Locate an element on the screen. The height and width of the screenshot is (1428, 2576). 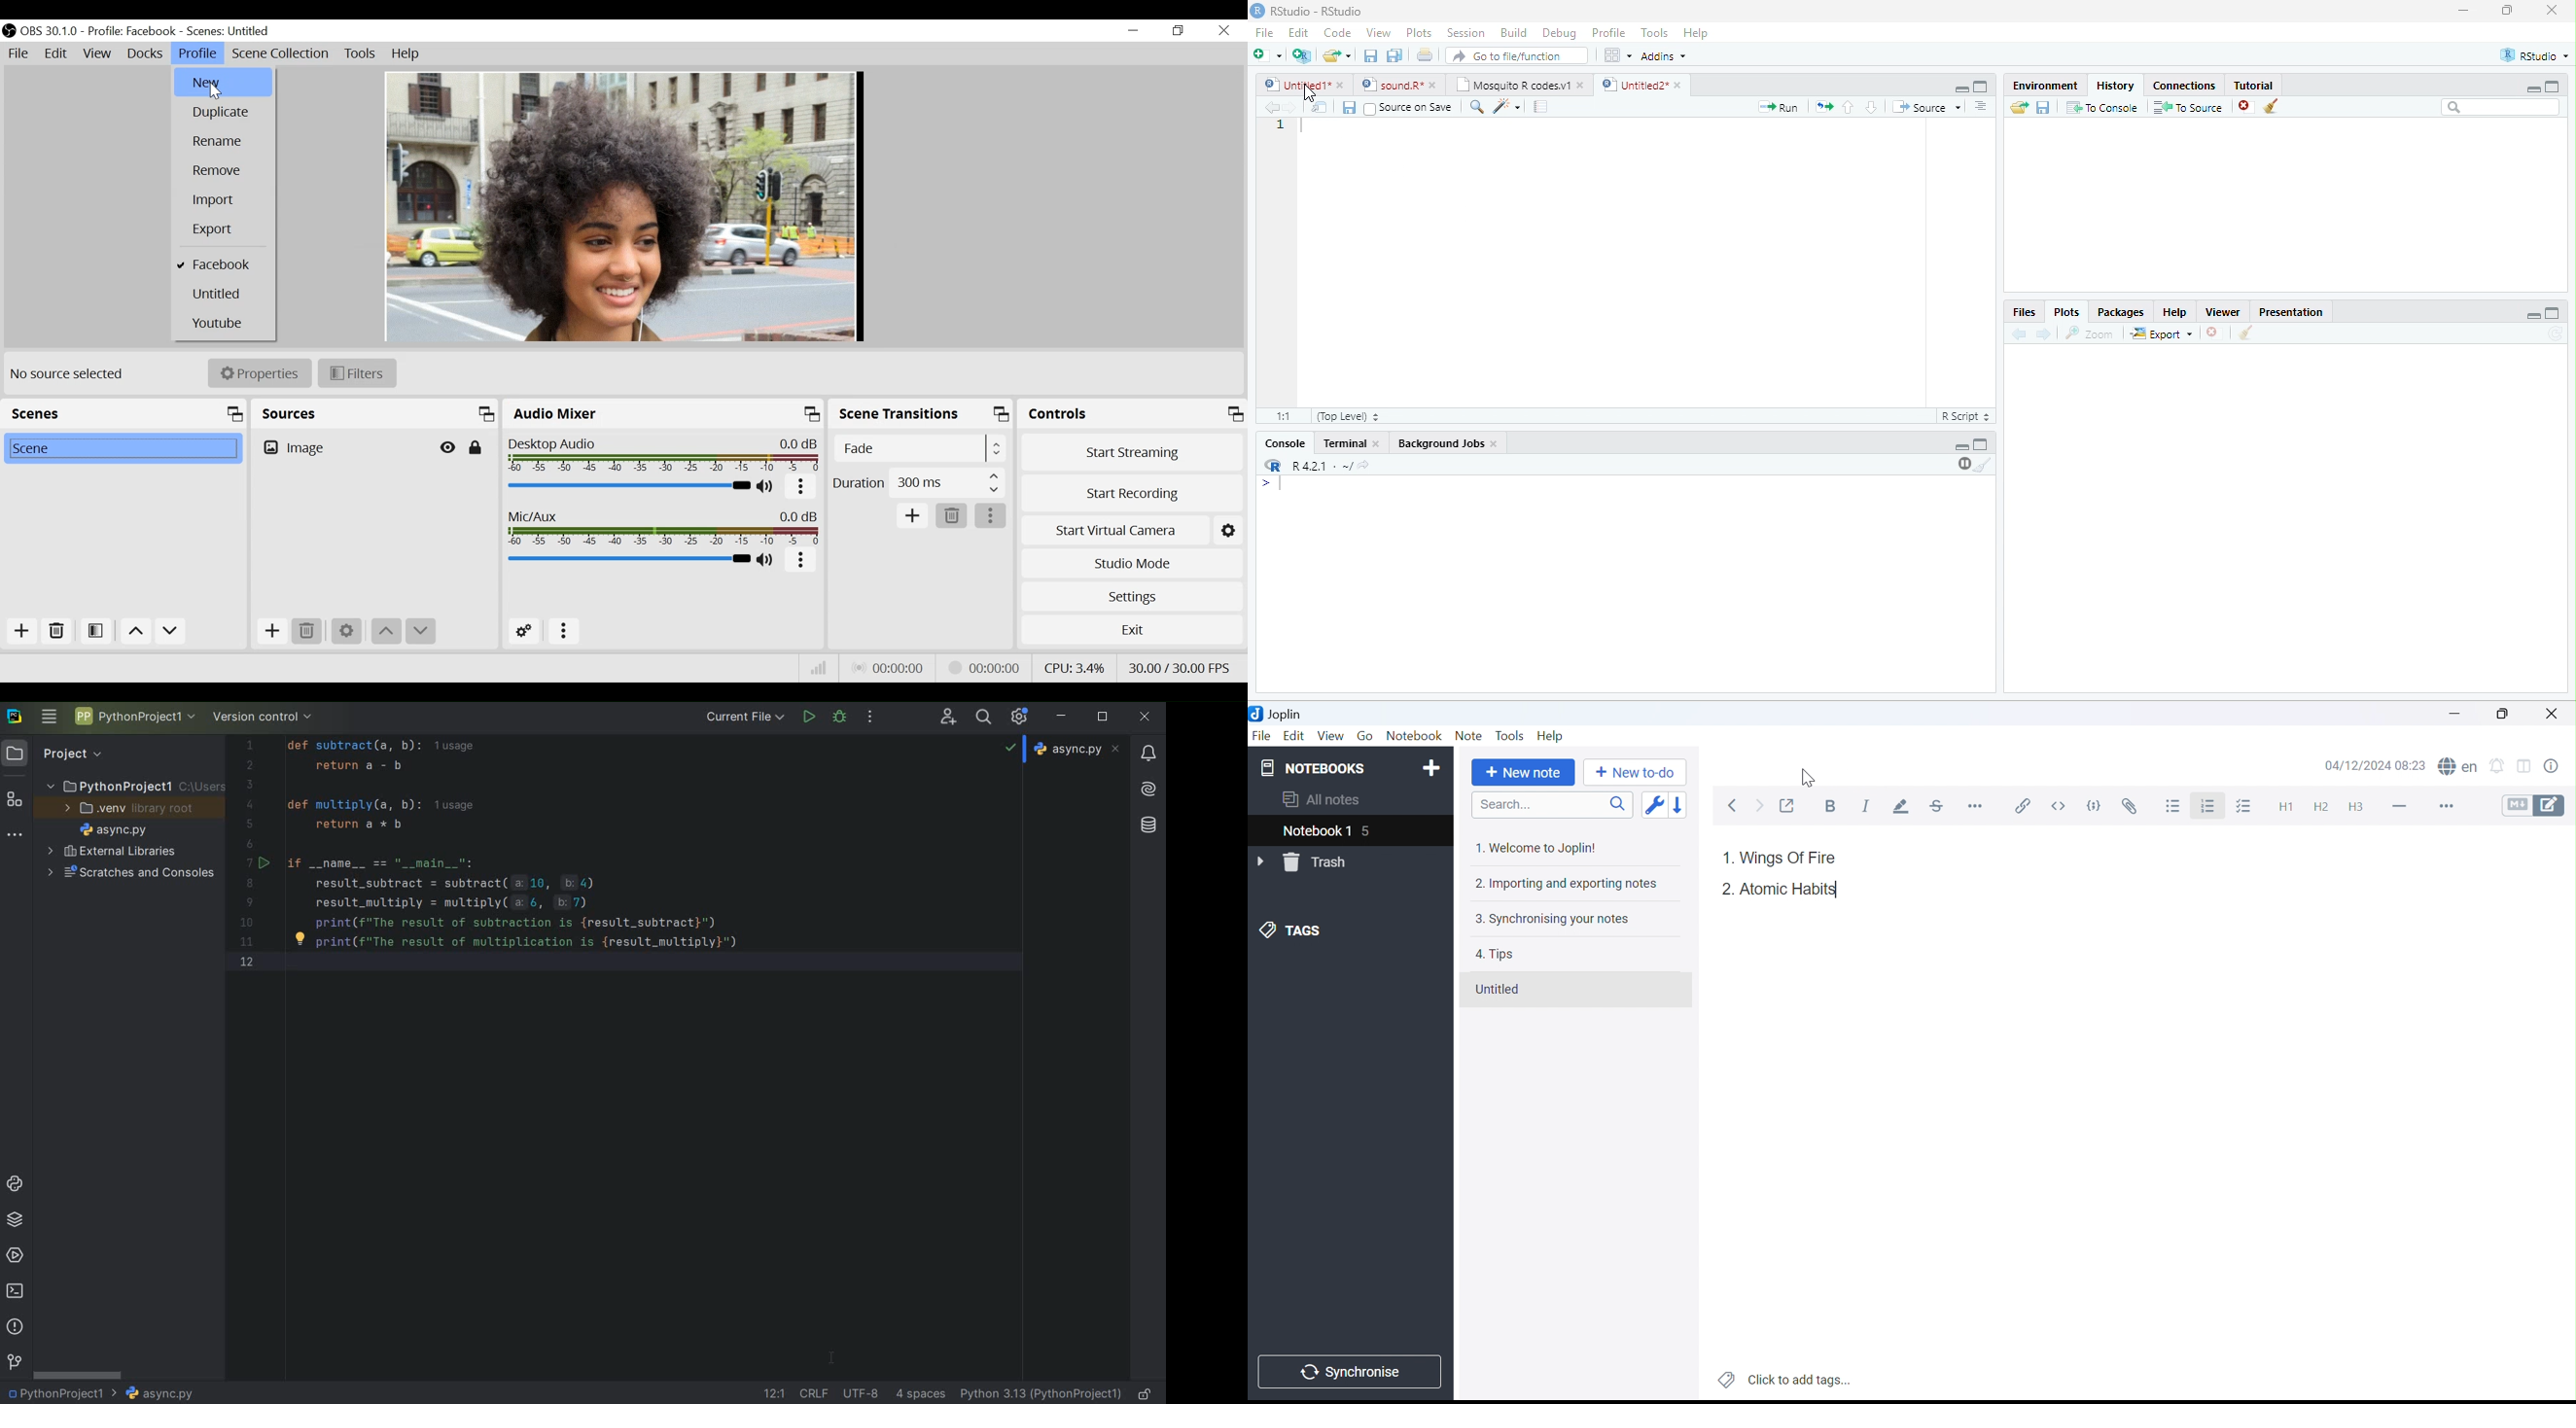
version control is located at coordinates (263, 716).